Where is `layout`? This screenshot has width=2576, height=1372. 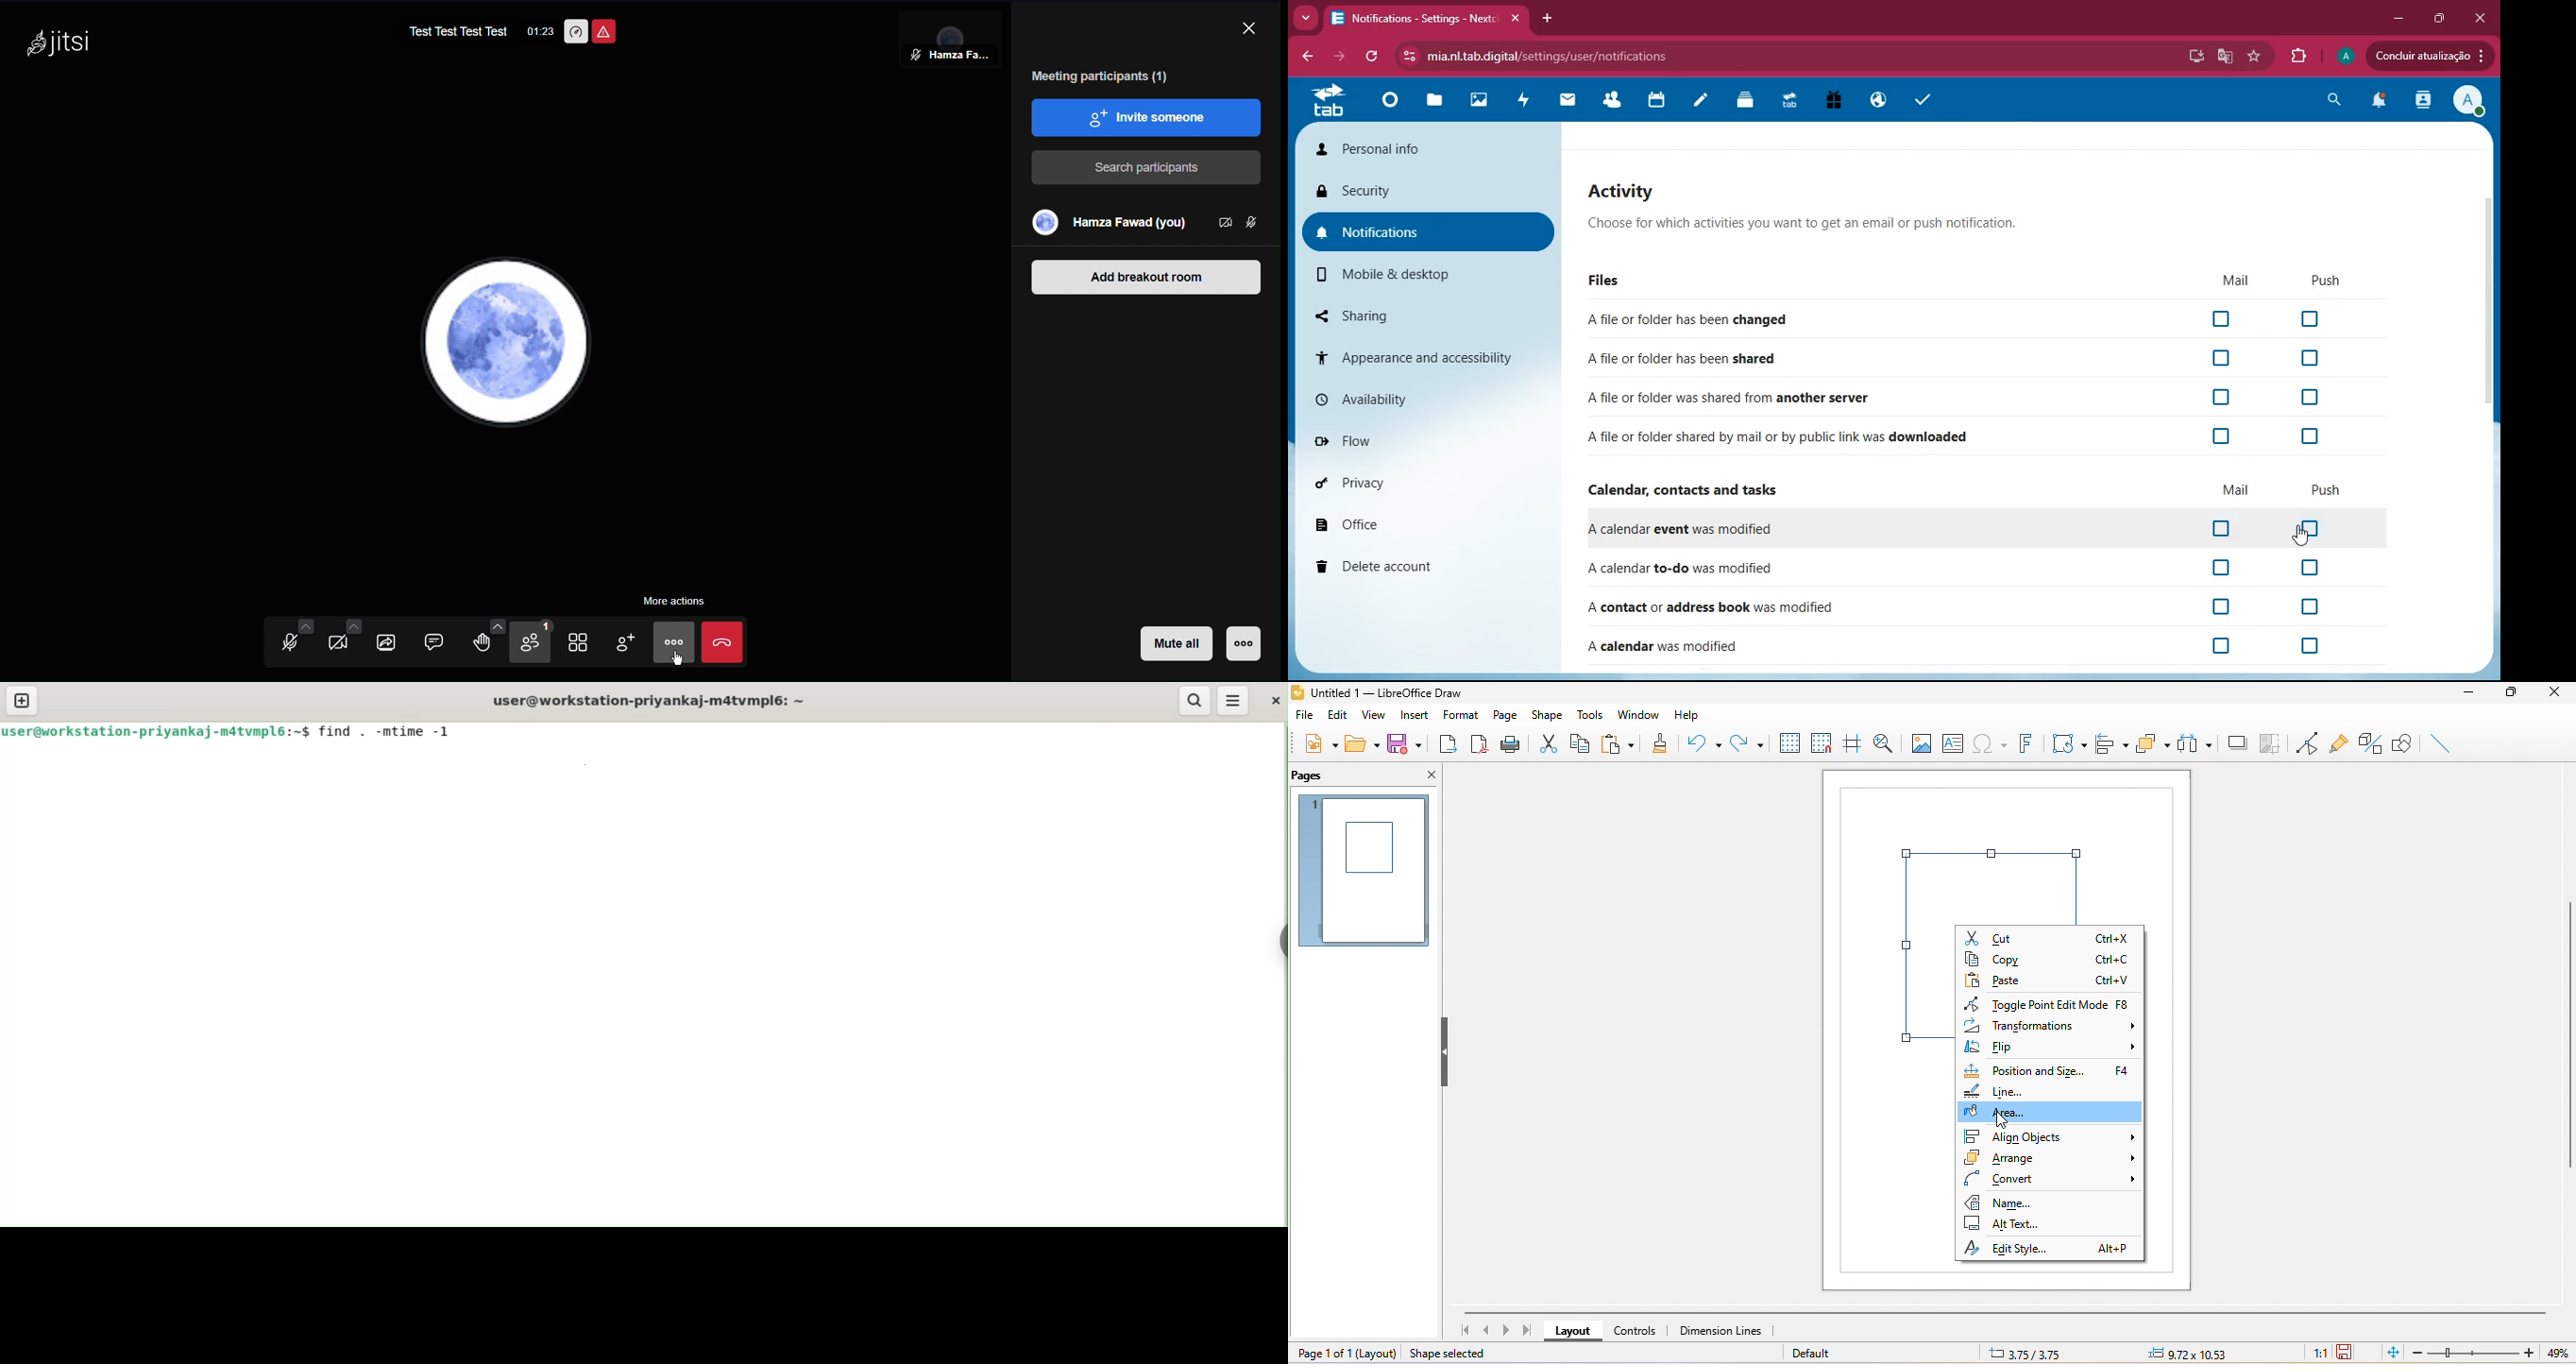 layout is located at coordinates (1574, 1331).